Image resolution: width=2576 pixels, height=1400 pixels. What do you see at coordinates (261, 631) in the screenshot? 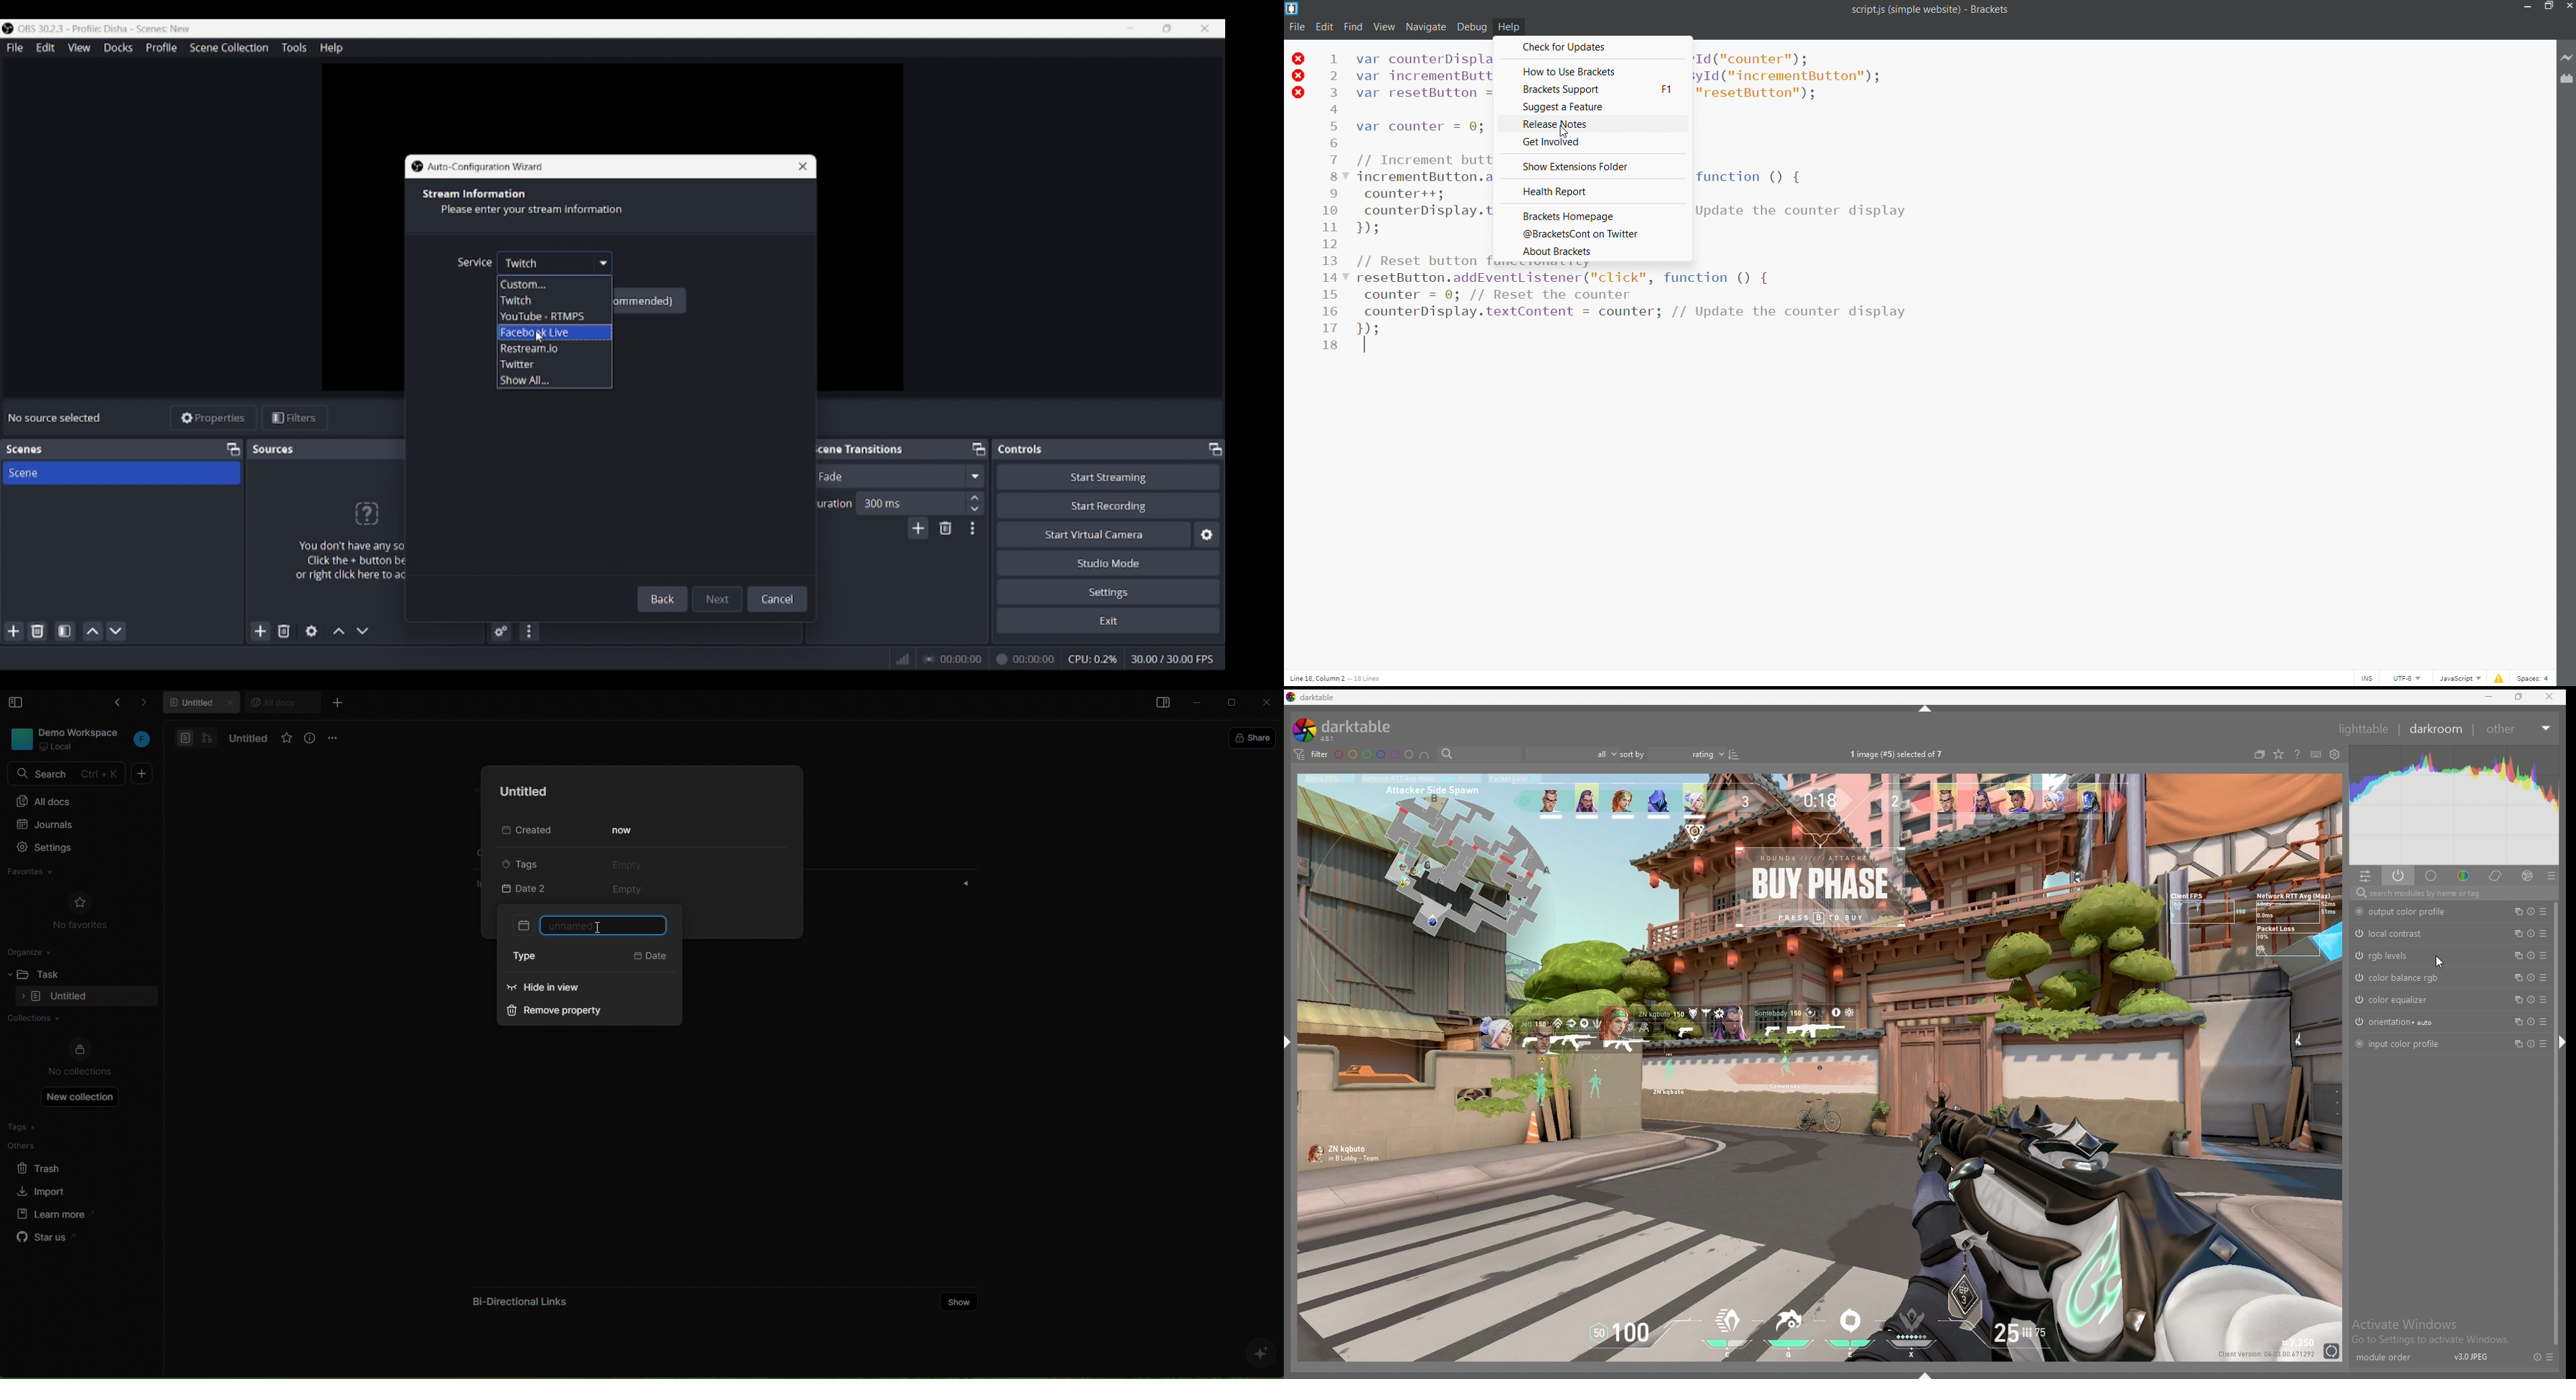
I see `Add source` at bounding box center [261, 631].